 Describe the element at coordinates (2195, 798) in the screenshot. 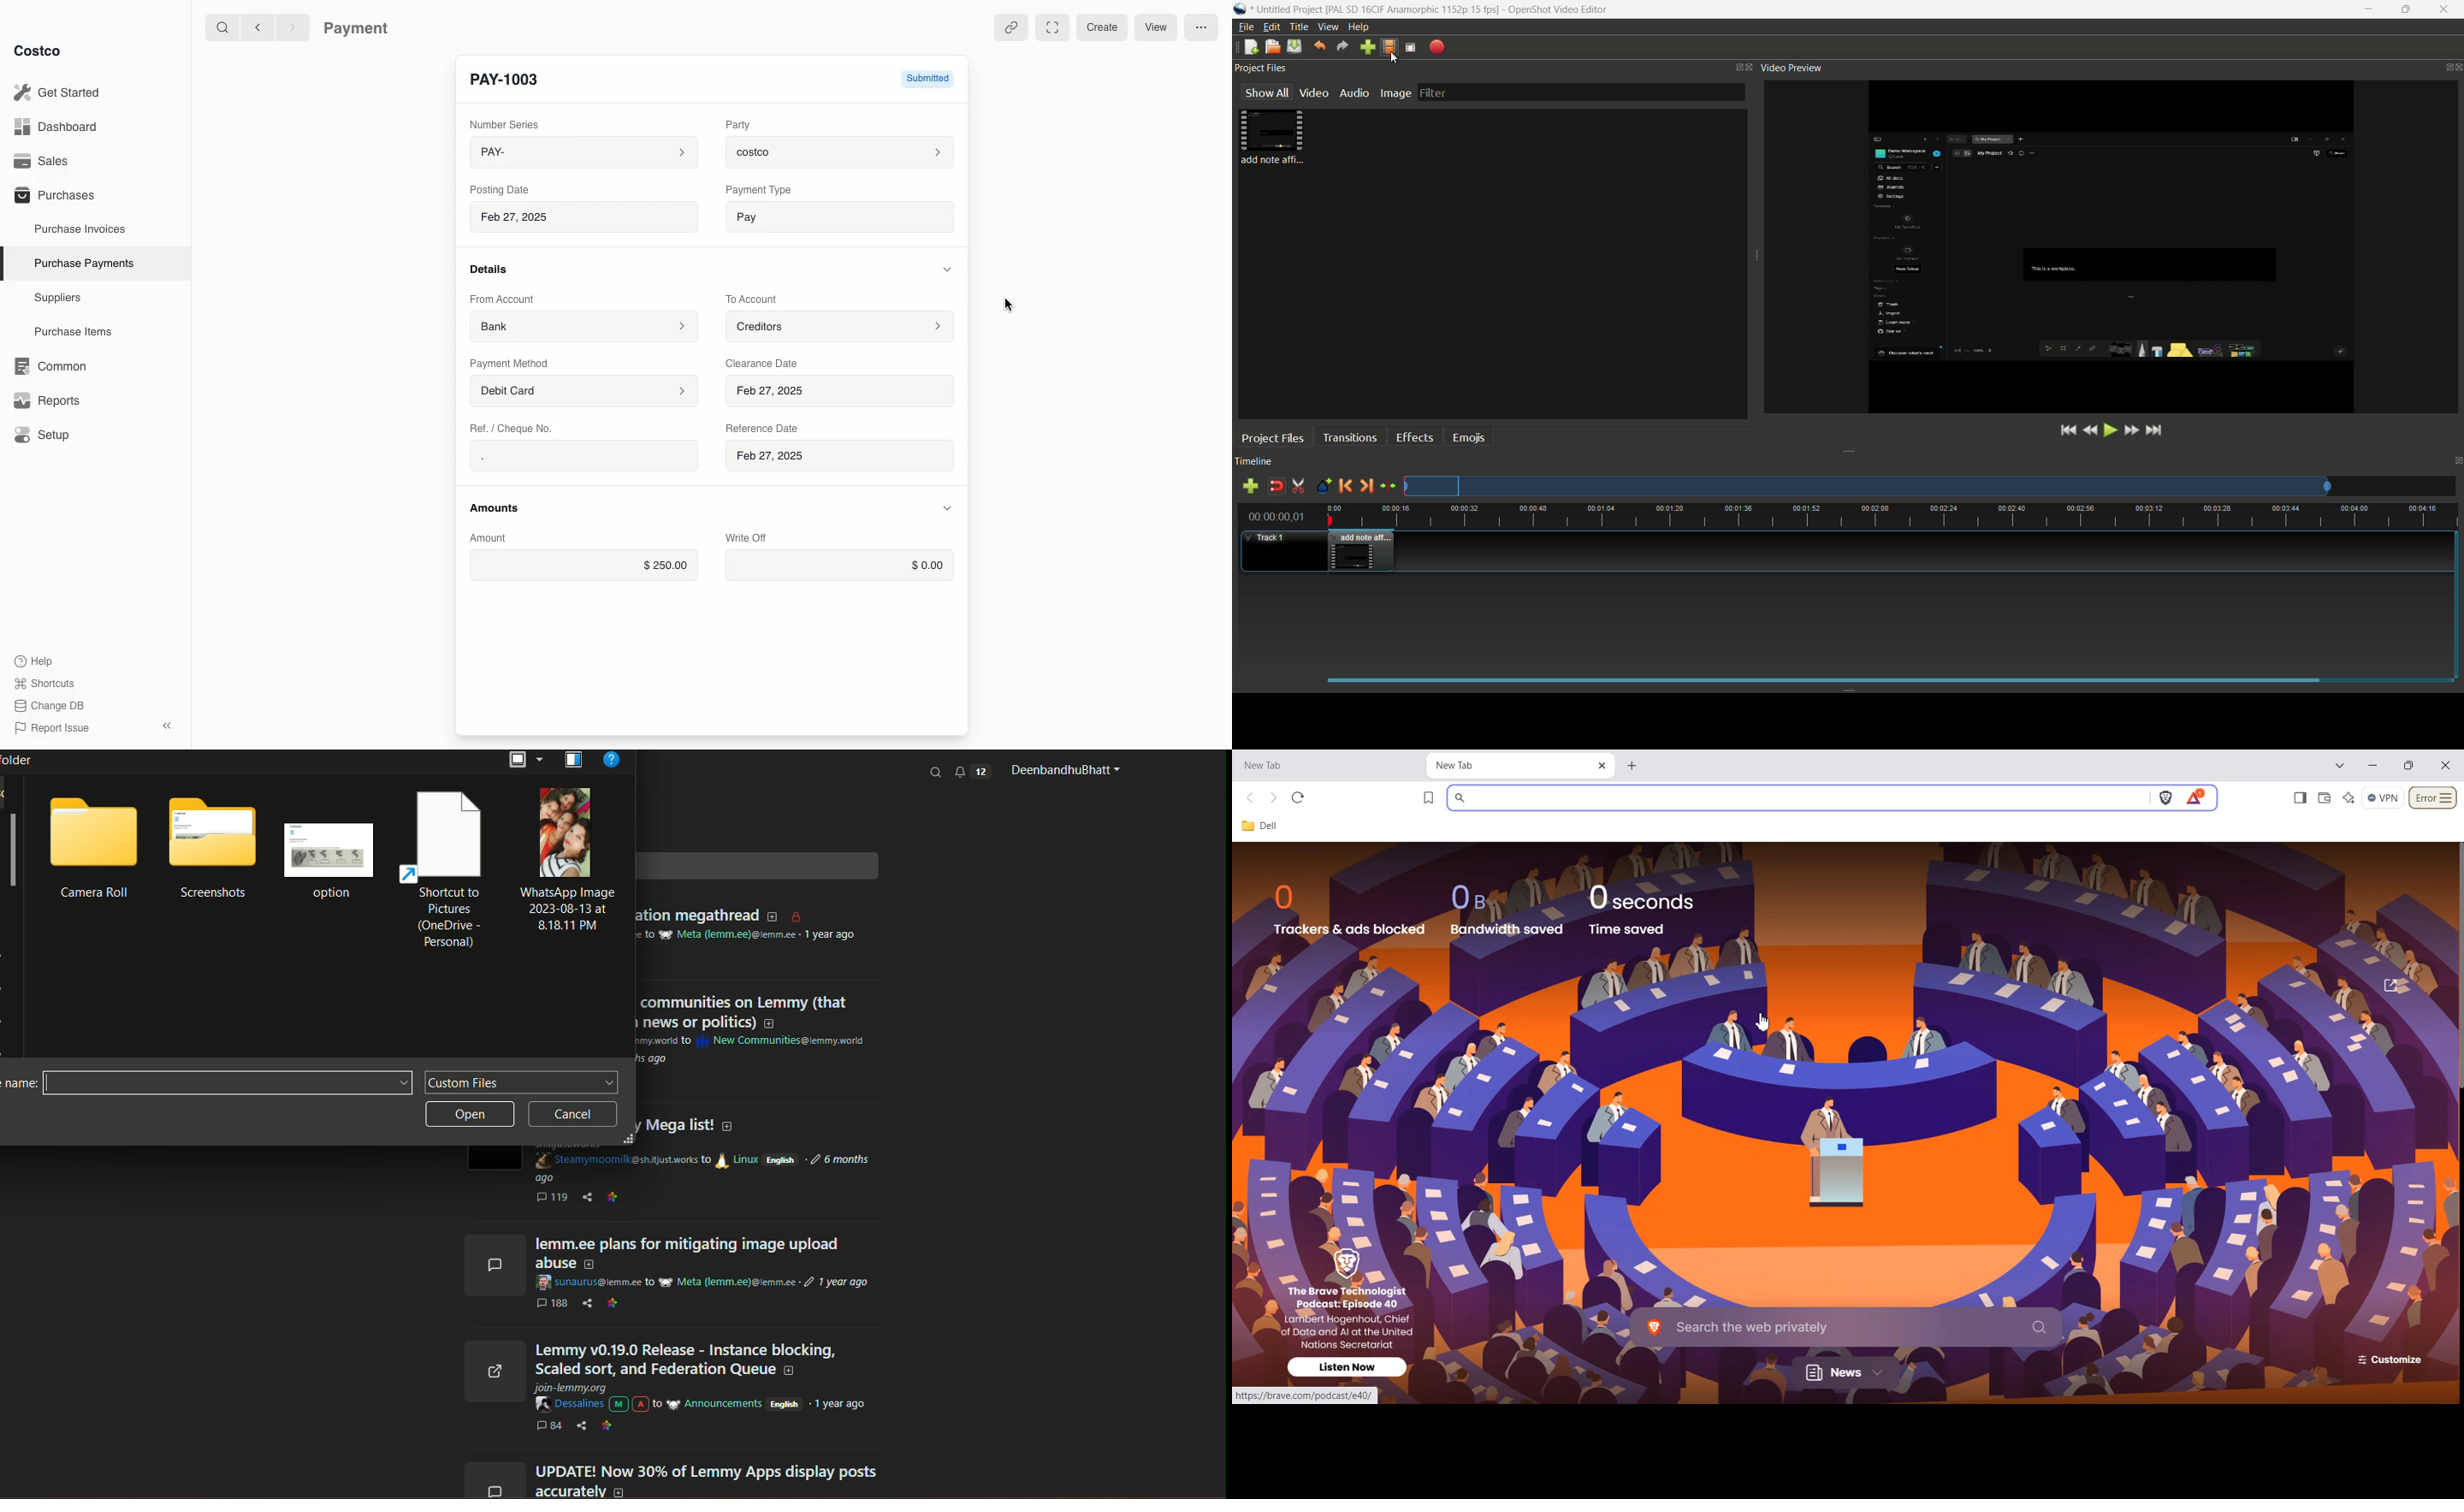

I see `Brave Rewards` at that location.